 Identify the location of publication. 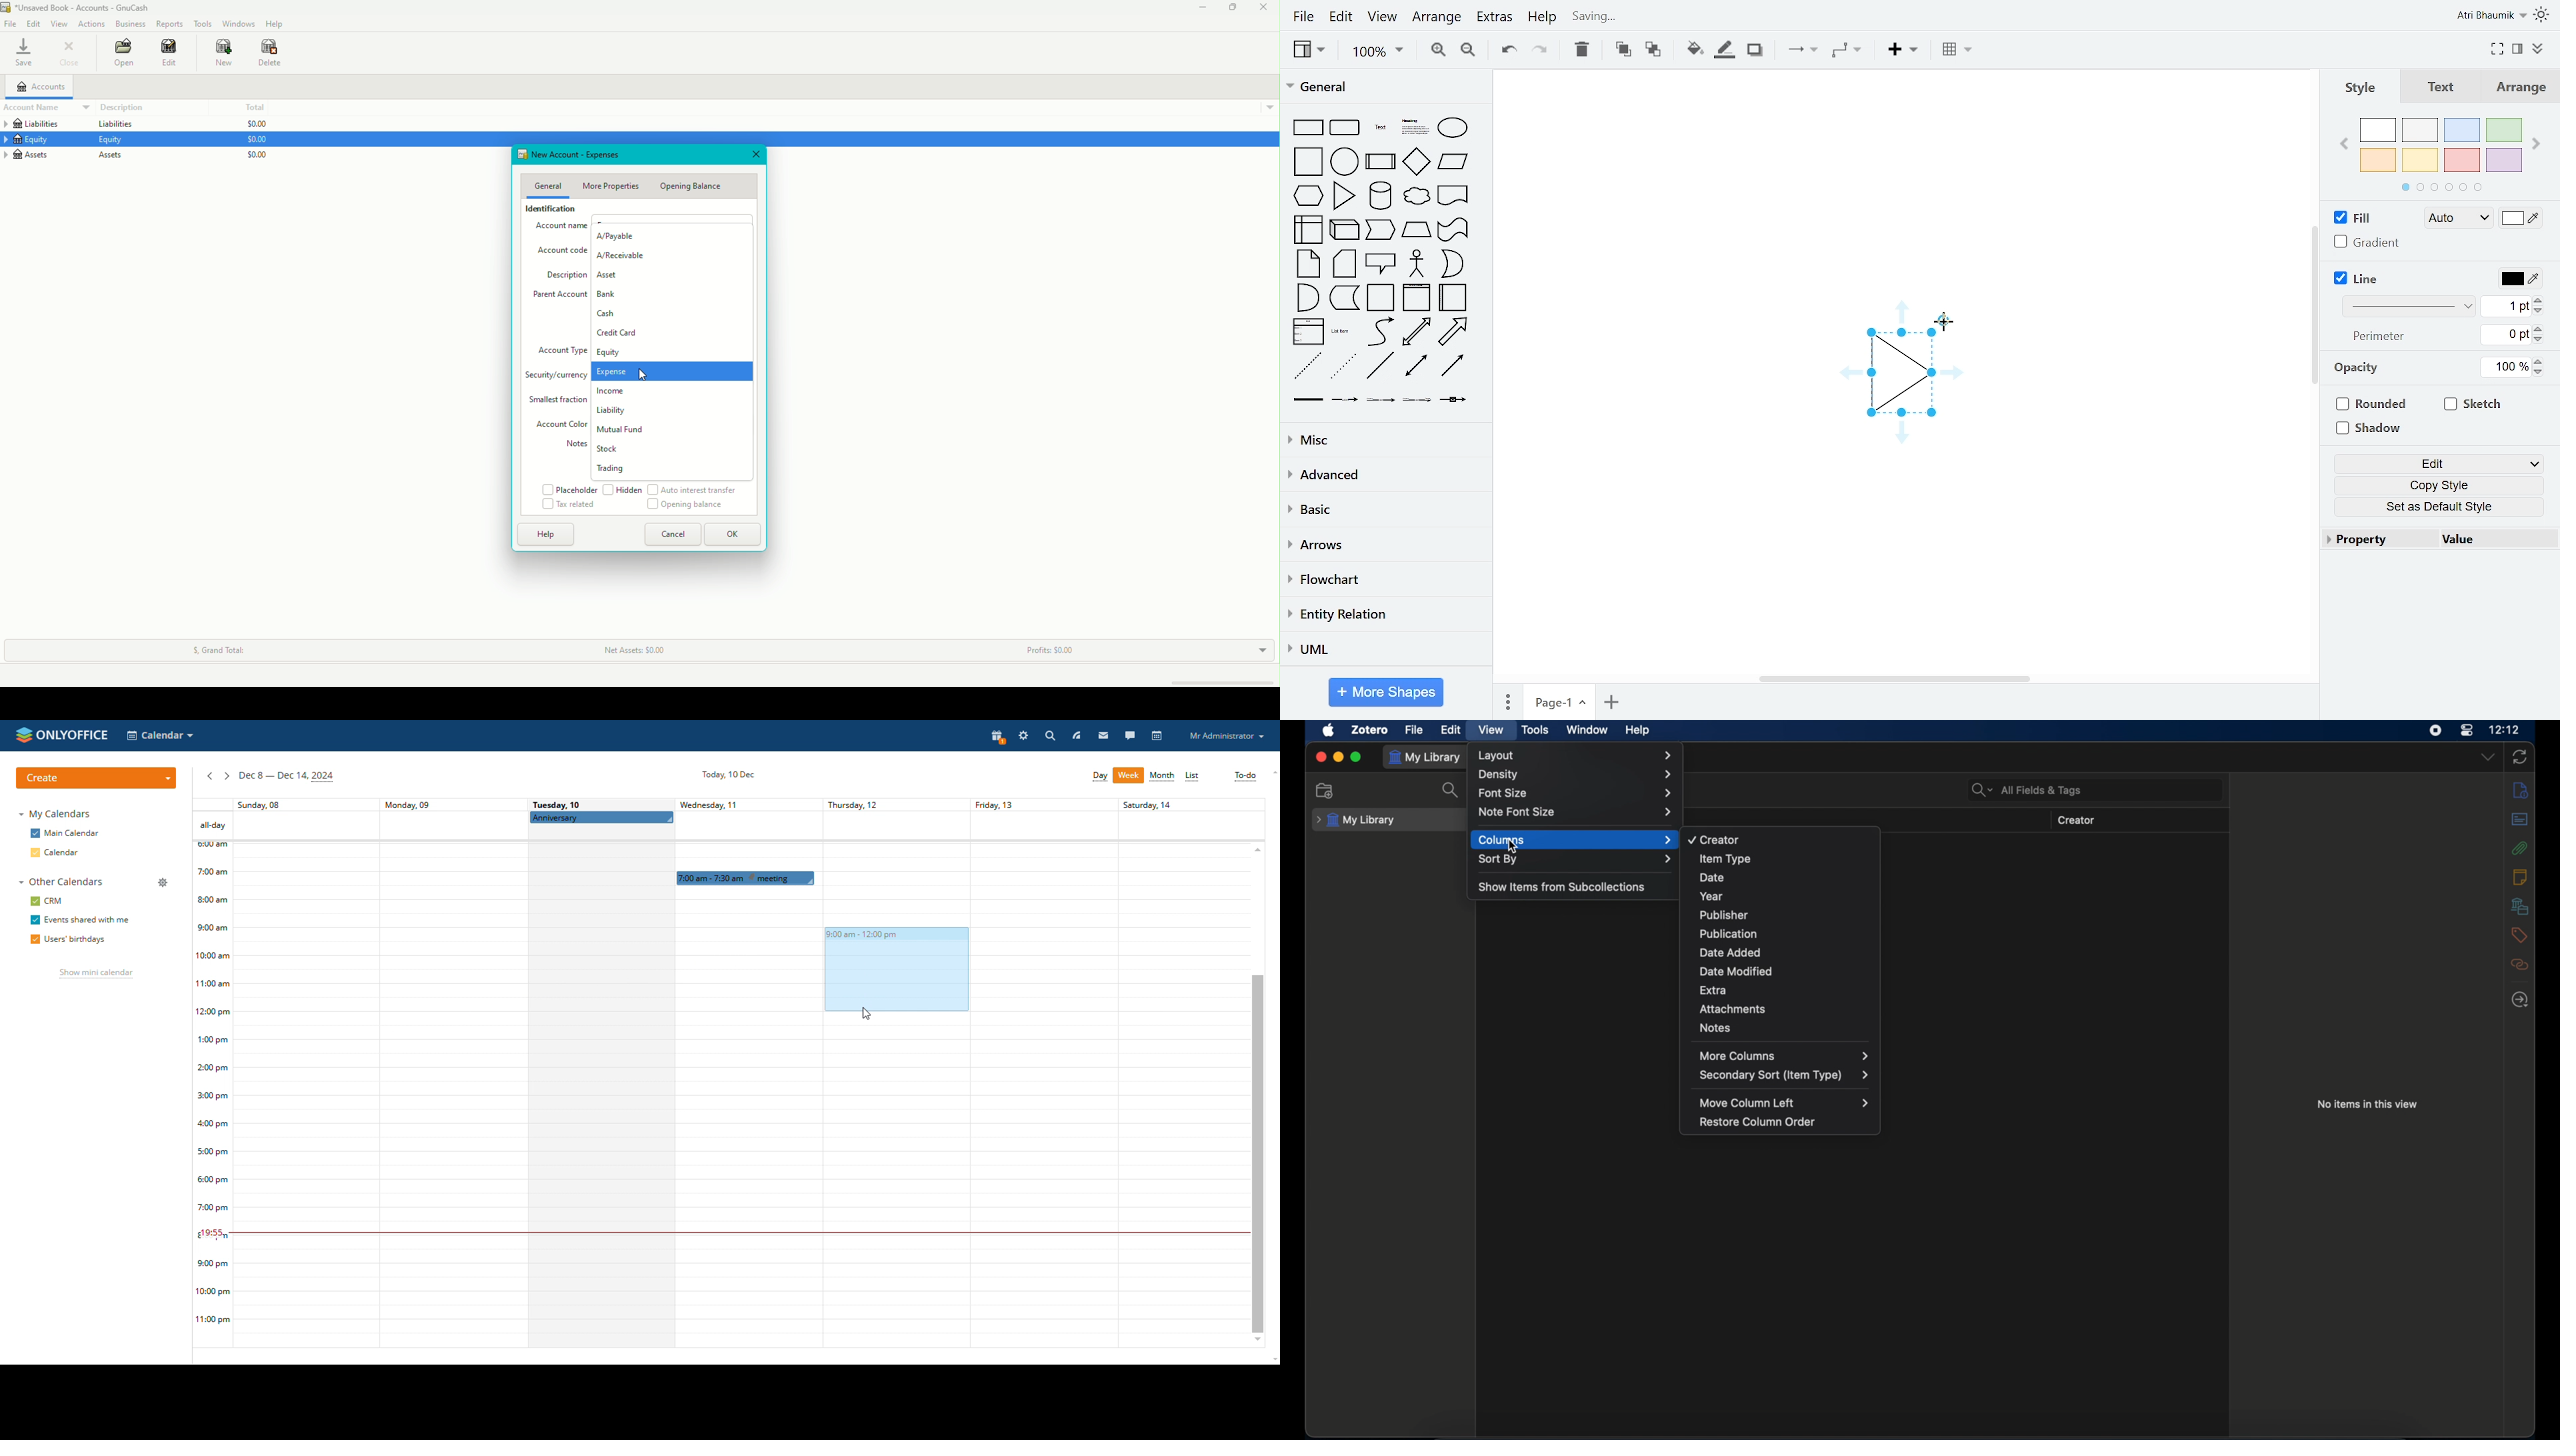
(1727, 933).